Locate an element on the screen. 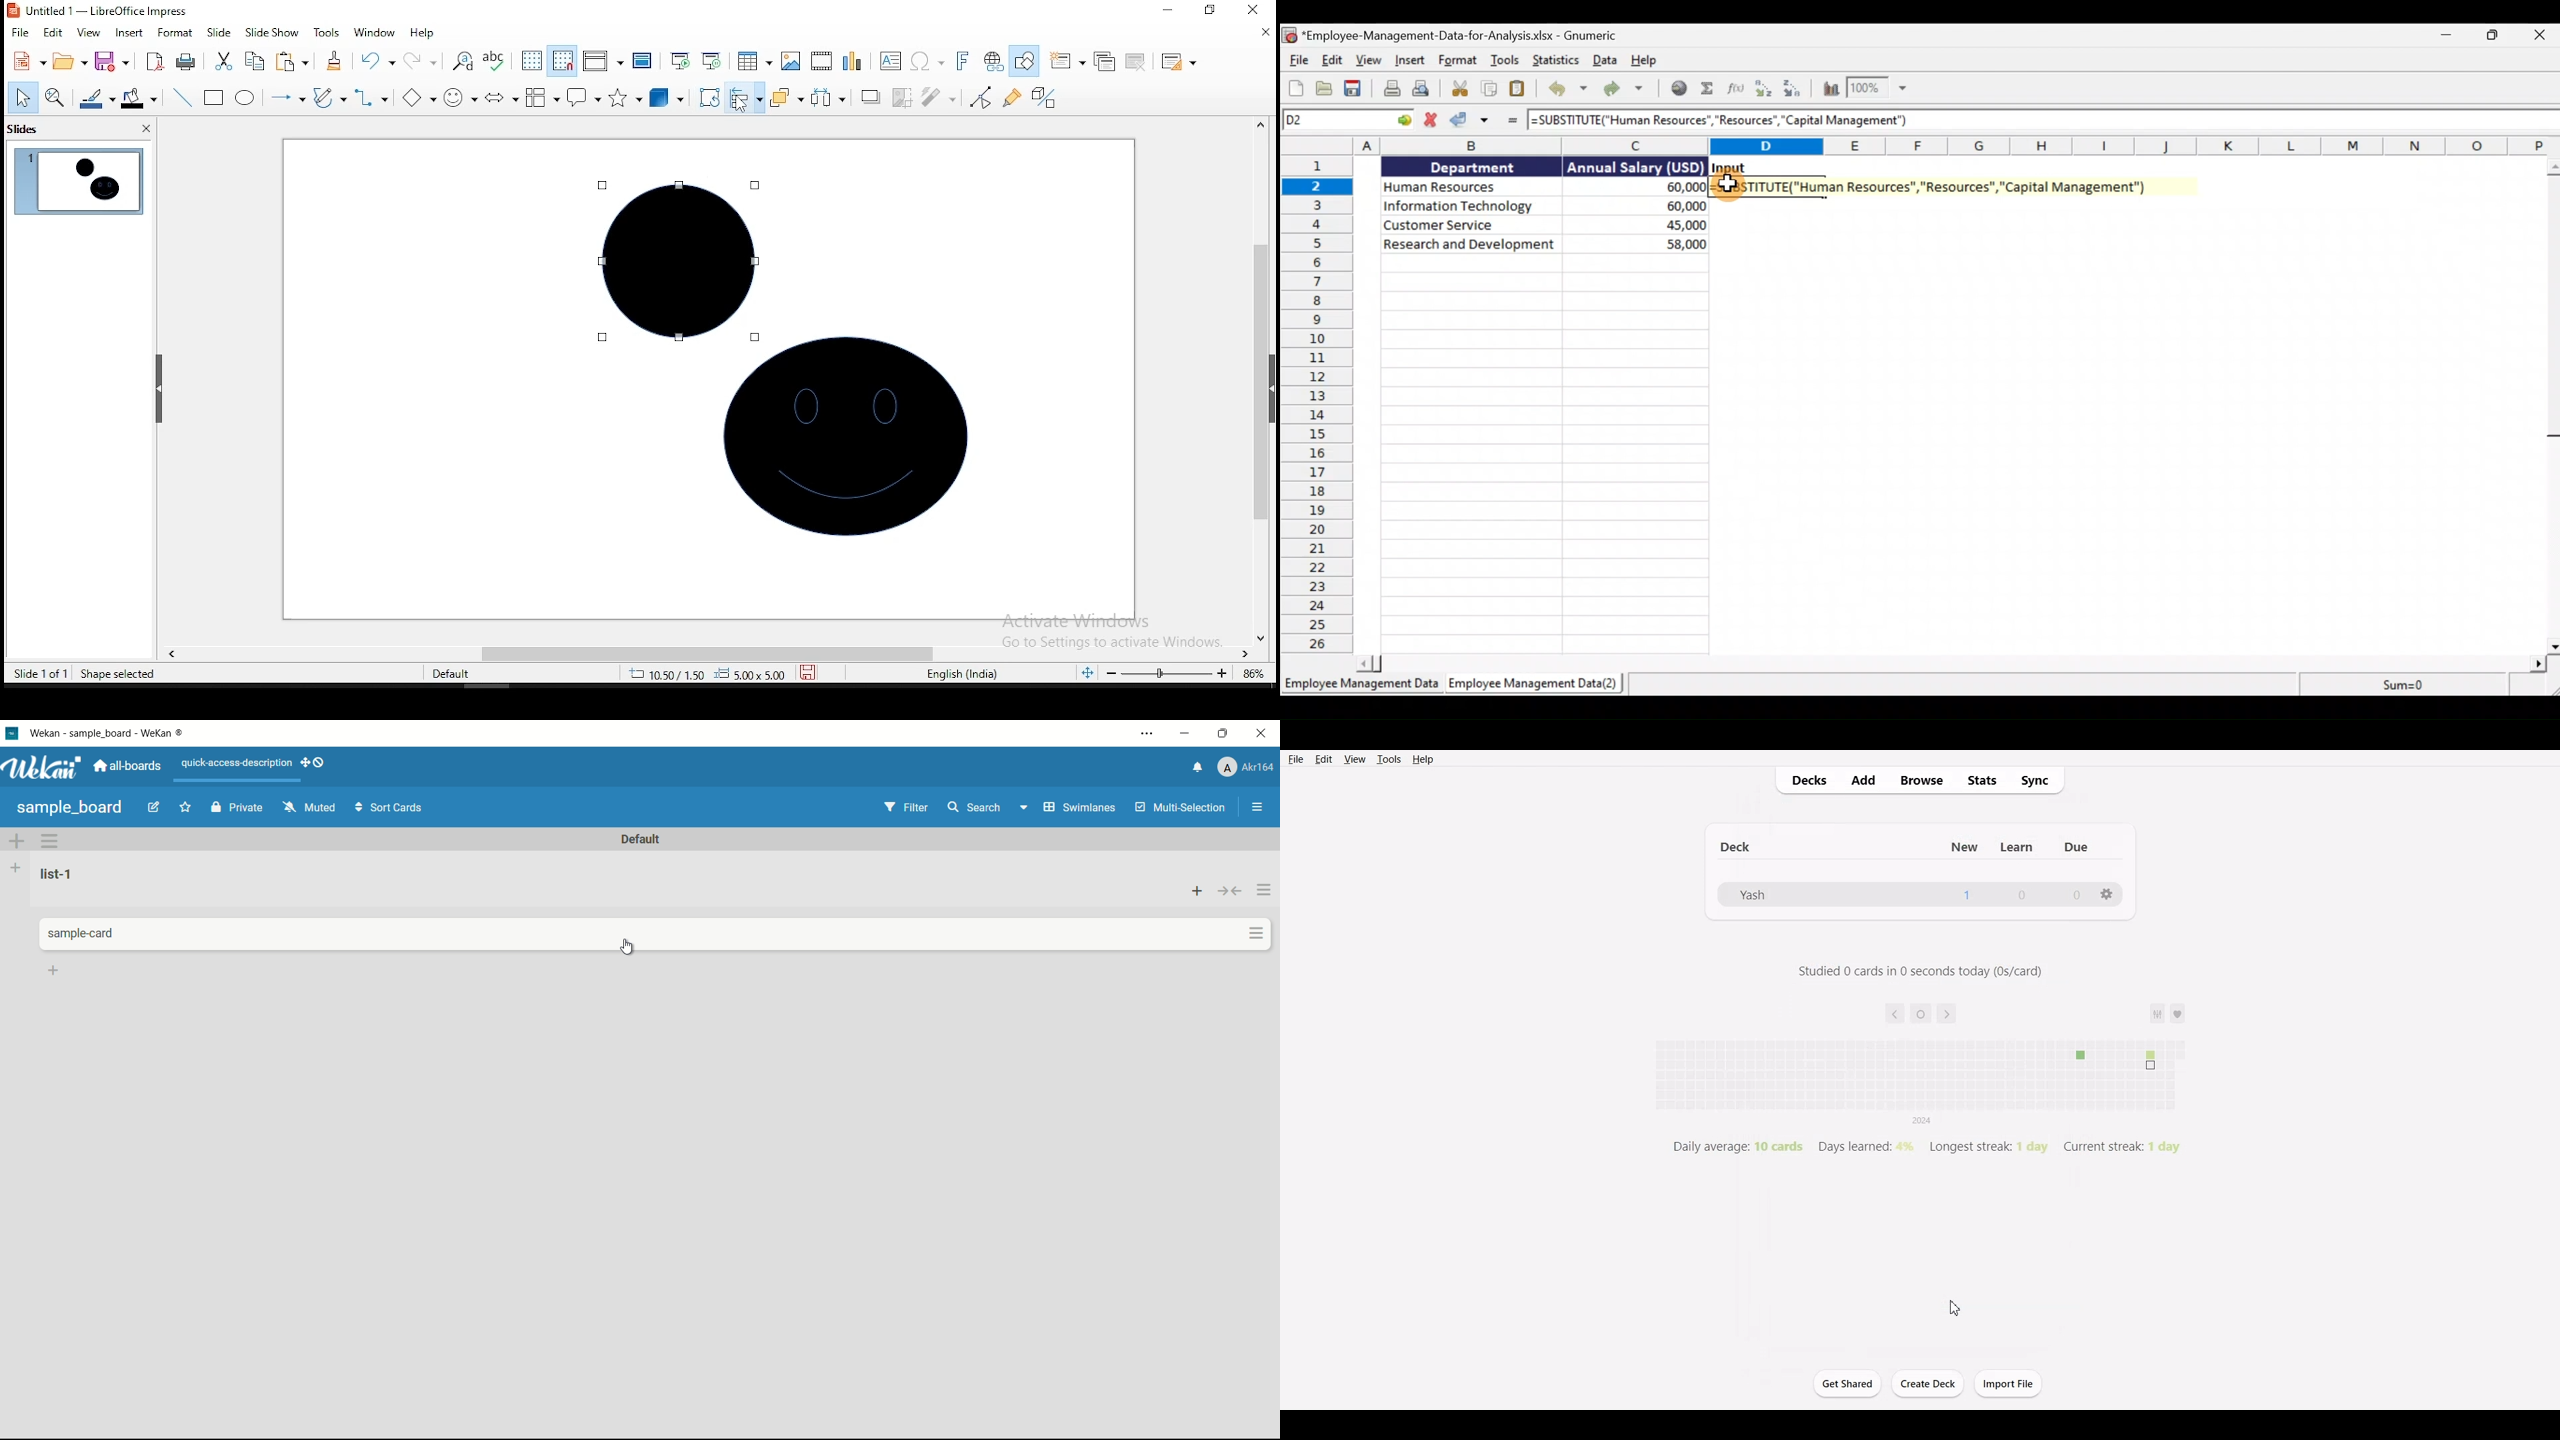  search is located at coordinates (973, 807).